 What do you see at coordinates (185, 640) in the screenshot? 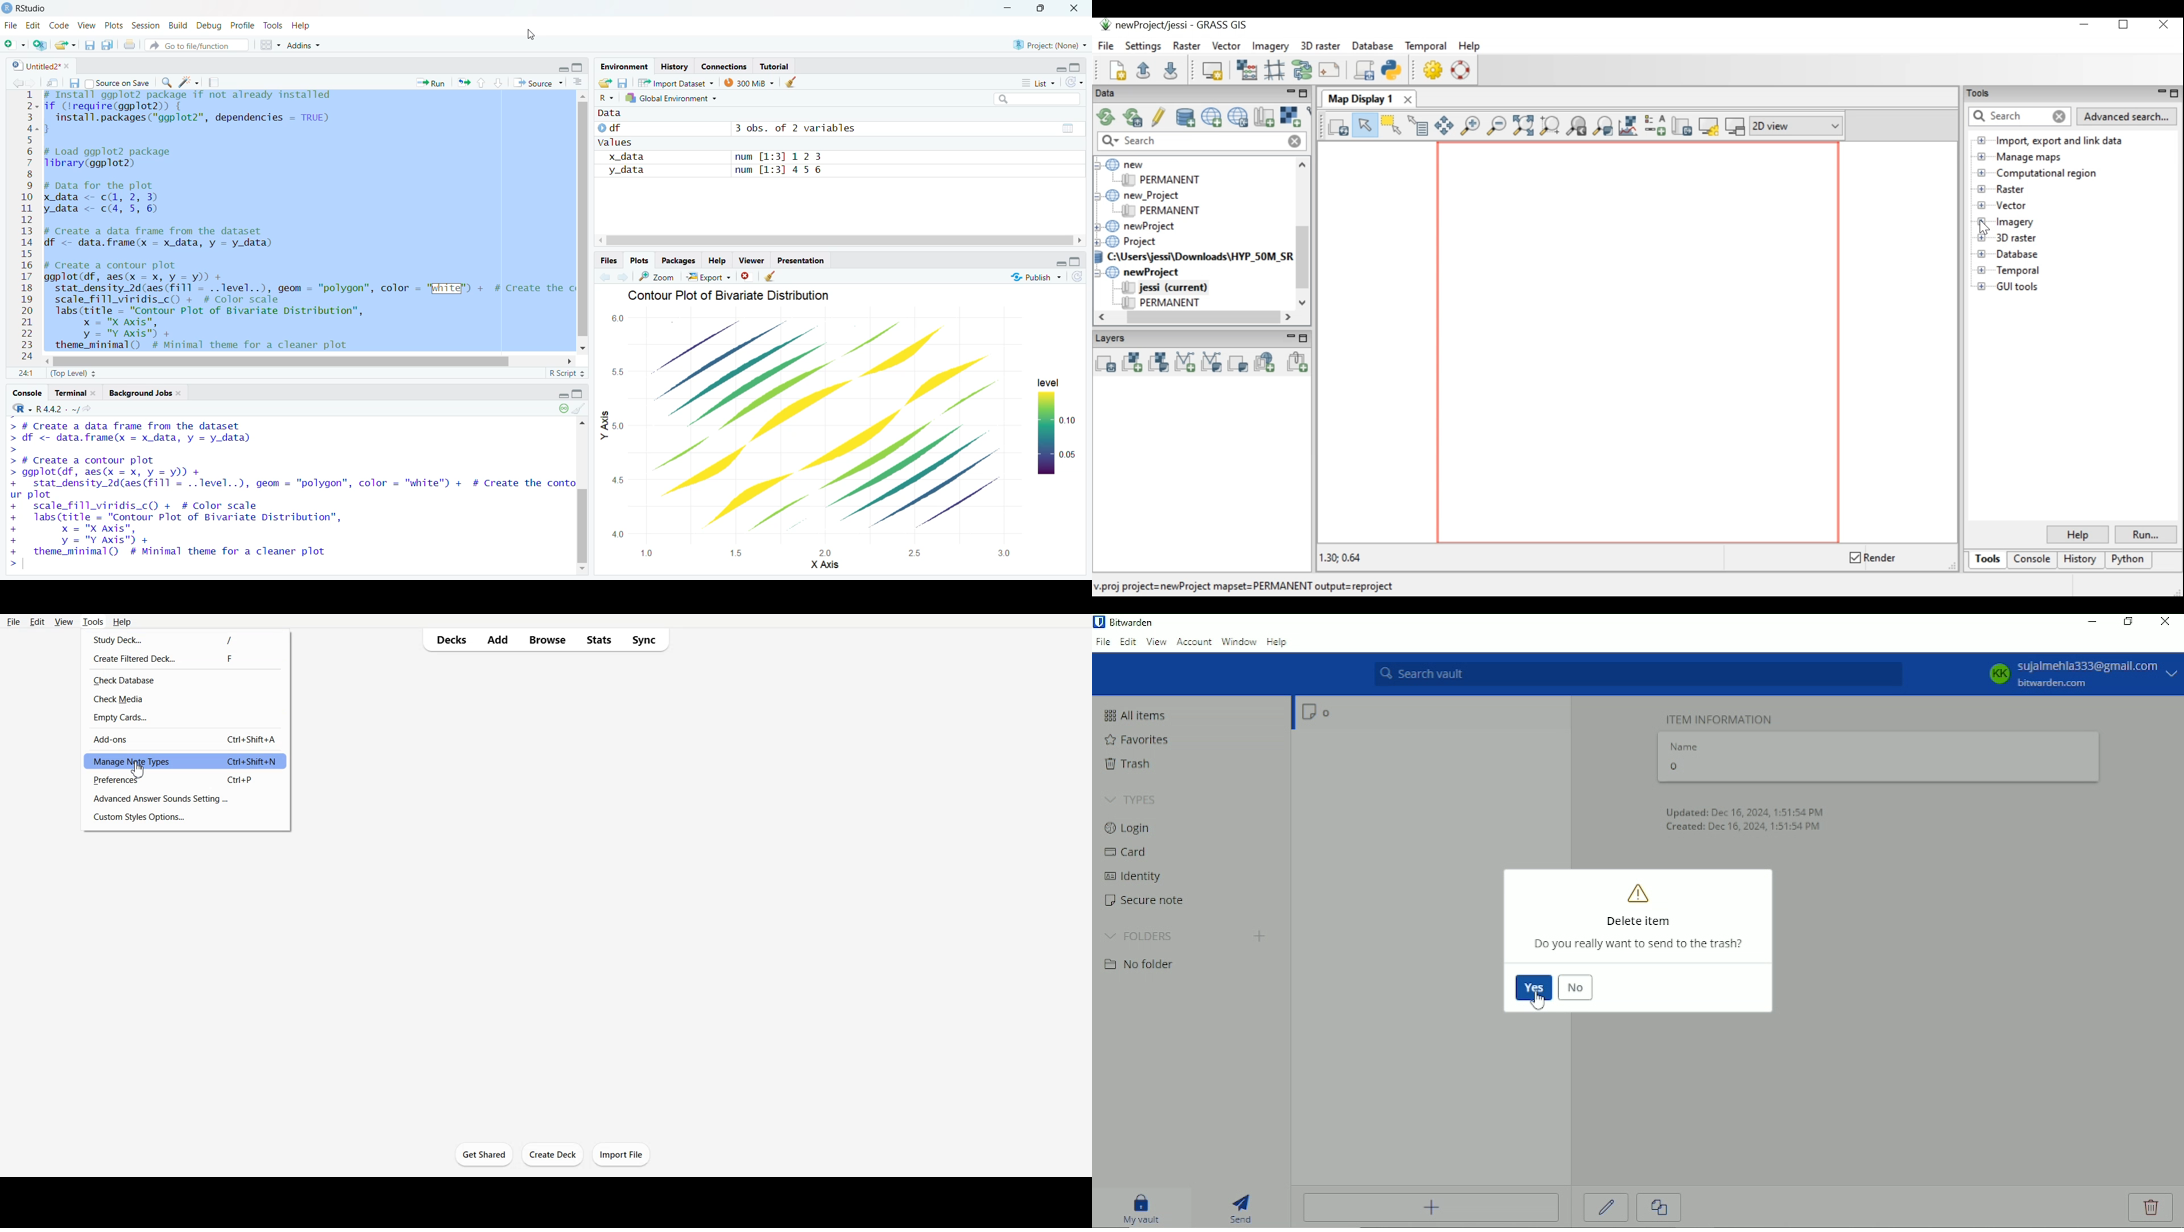
I see `Study Deck` at bounding box center [185, 640].